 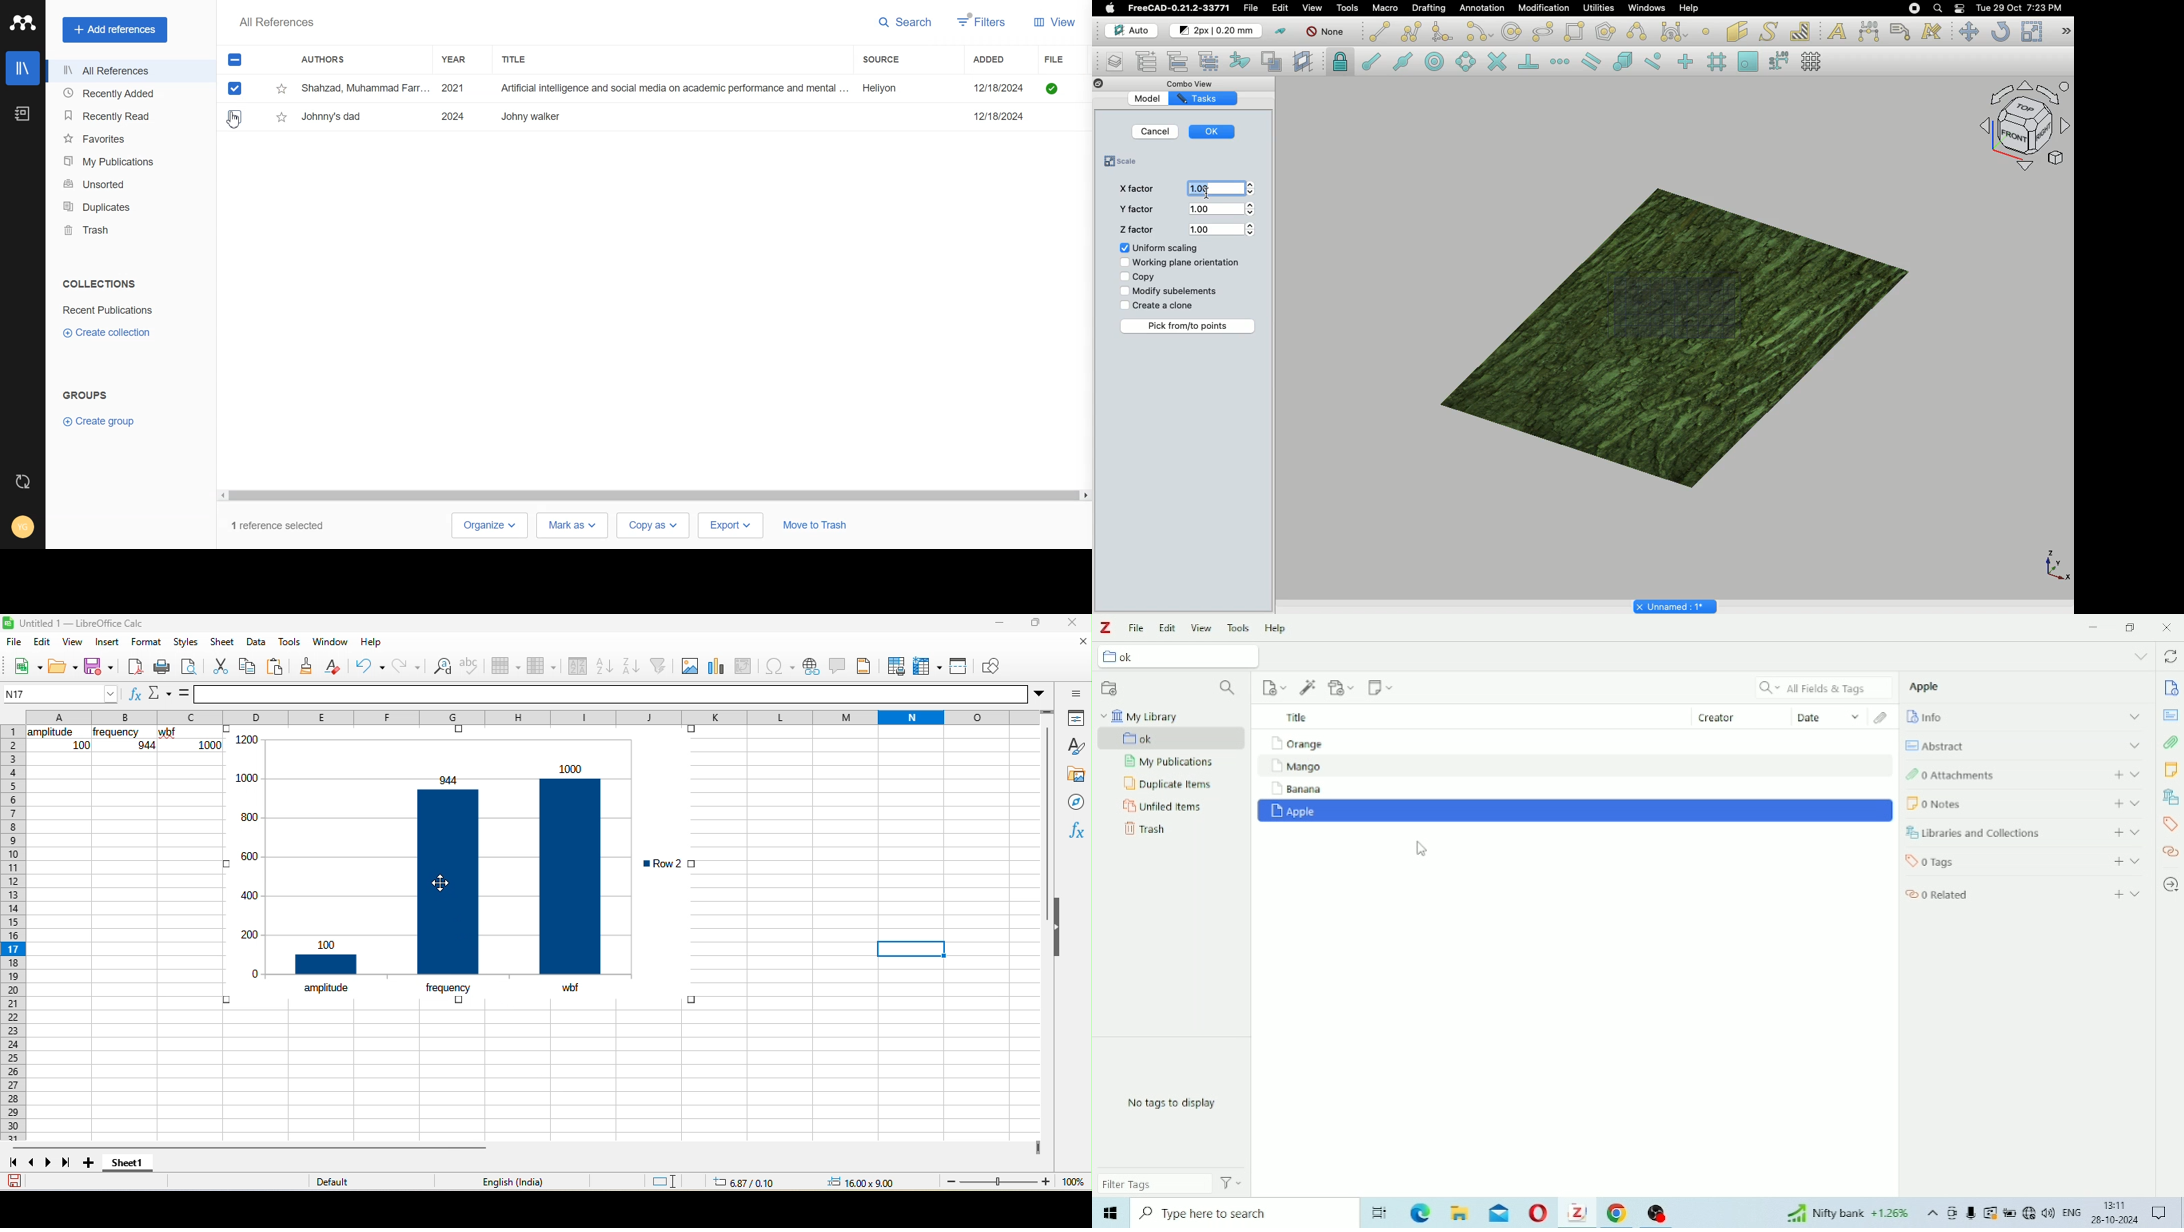 What do you see at coordinates (1169, 785) in the screenshot?
I see `Duplicate items.` at bounding box center [1169, 785].